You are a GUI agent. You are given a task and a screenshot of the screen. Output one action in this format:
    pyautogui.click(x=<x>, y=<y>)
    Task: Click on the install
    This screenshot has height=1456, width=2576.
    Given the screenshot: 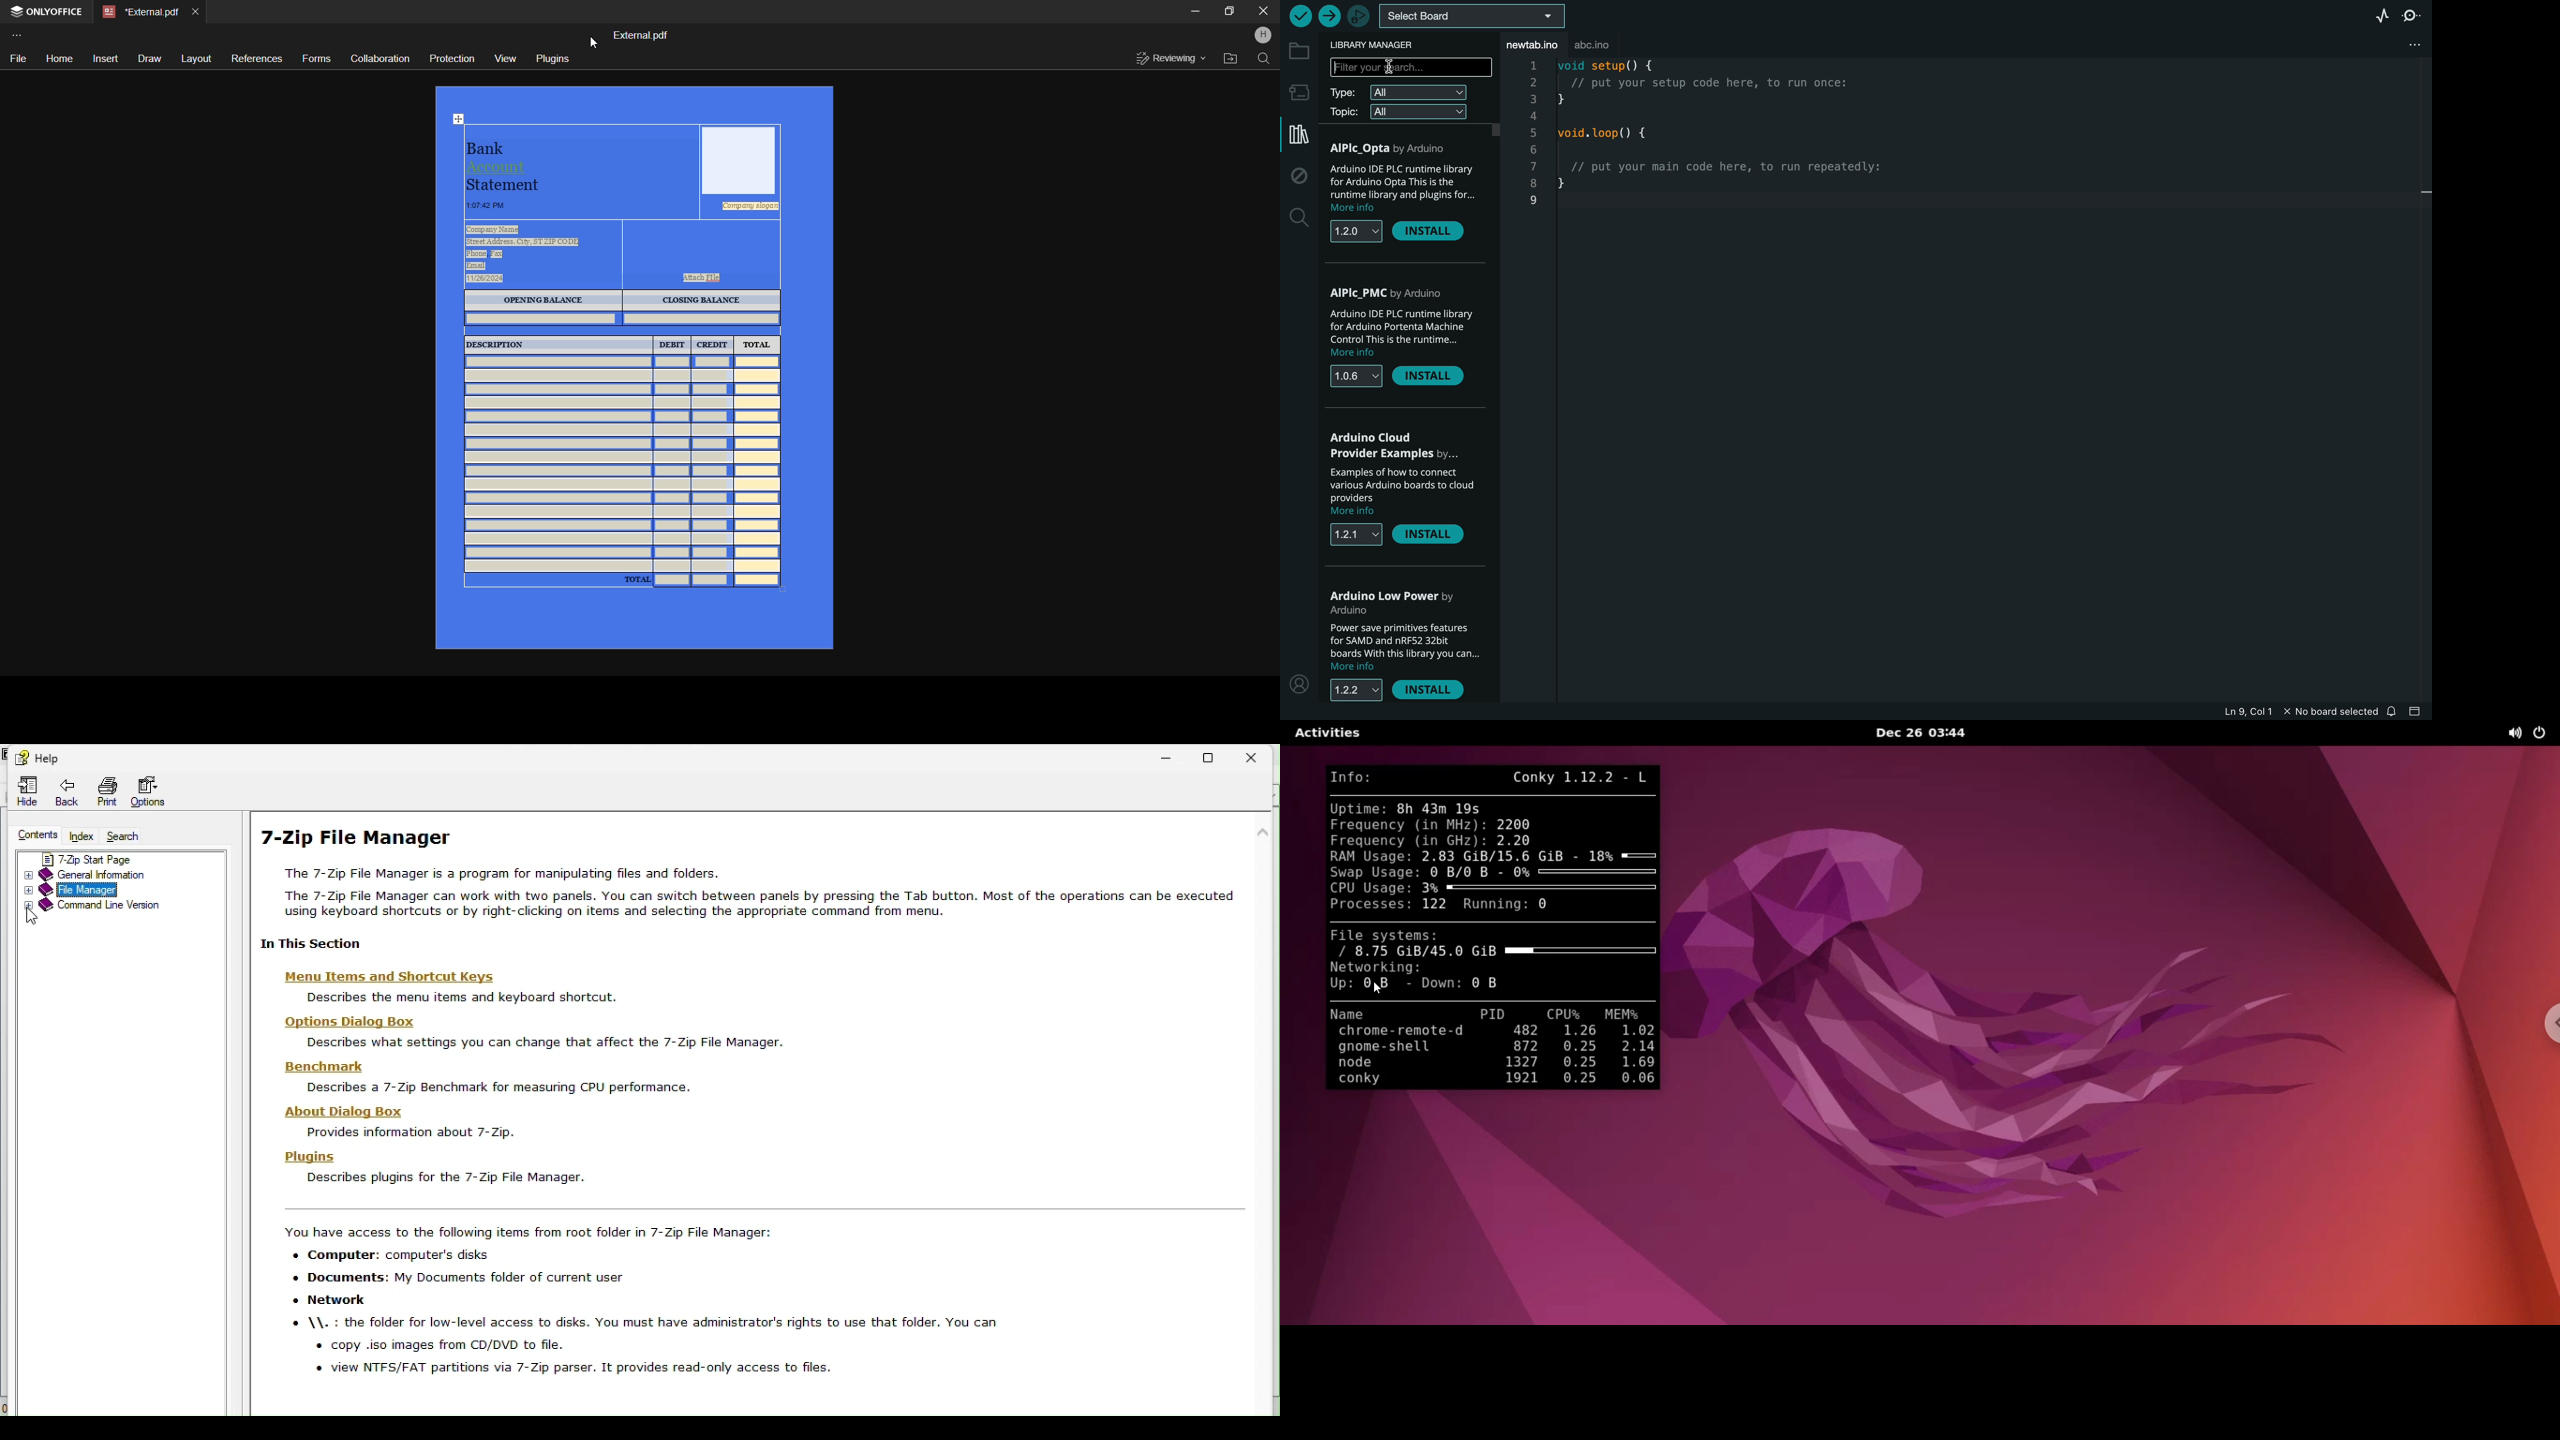 What is the action you would take?
    pyautogui.click(x=1430, y=232)
    